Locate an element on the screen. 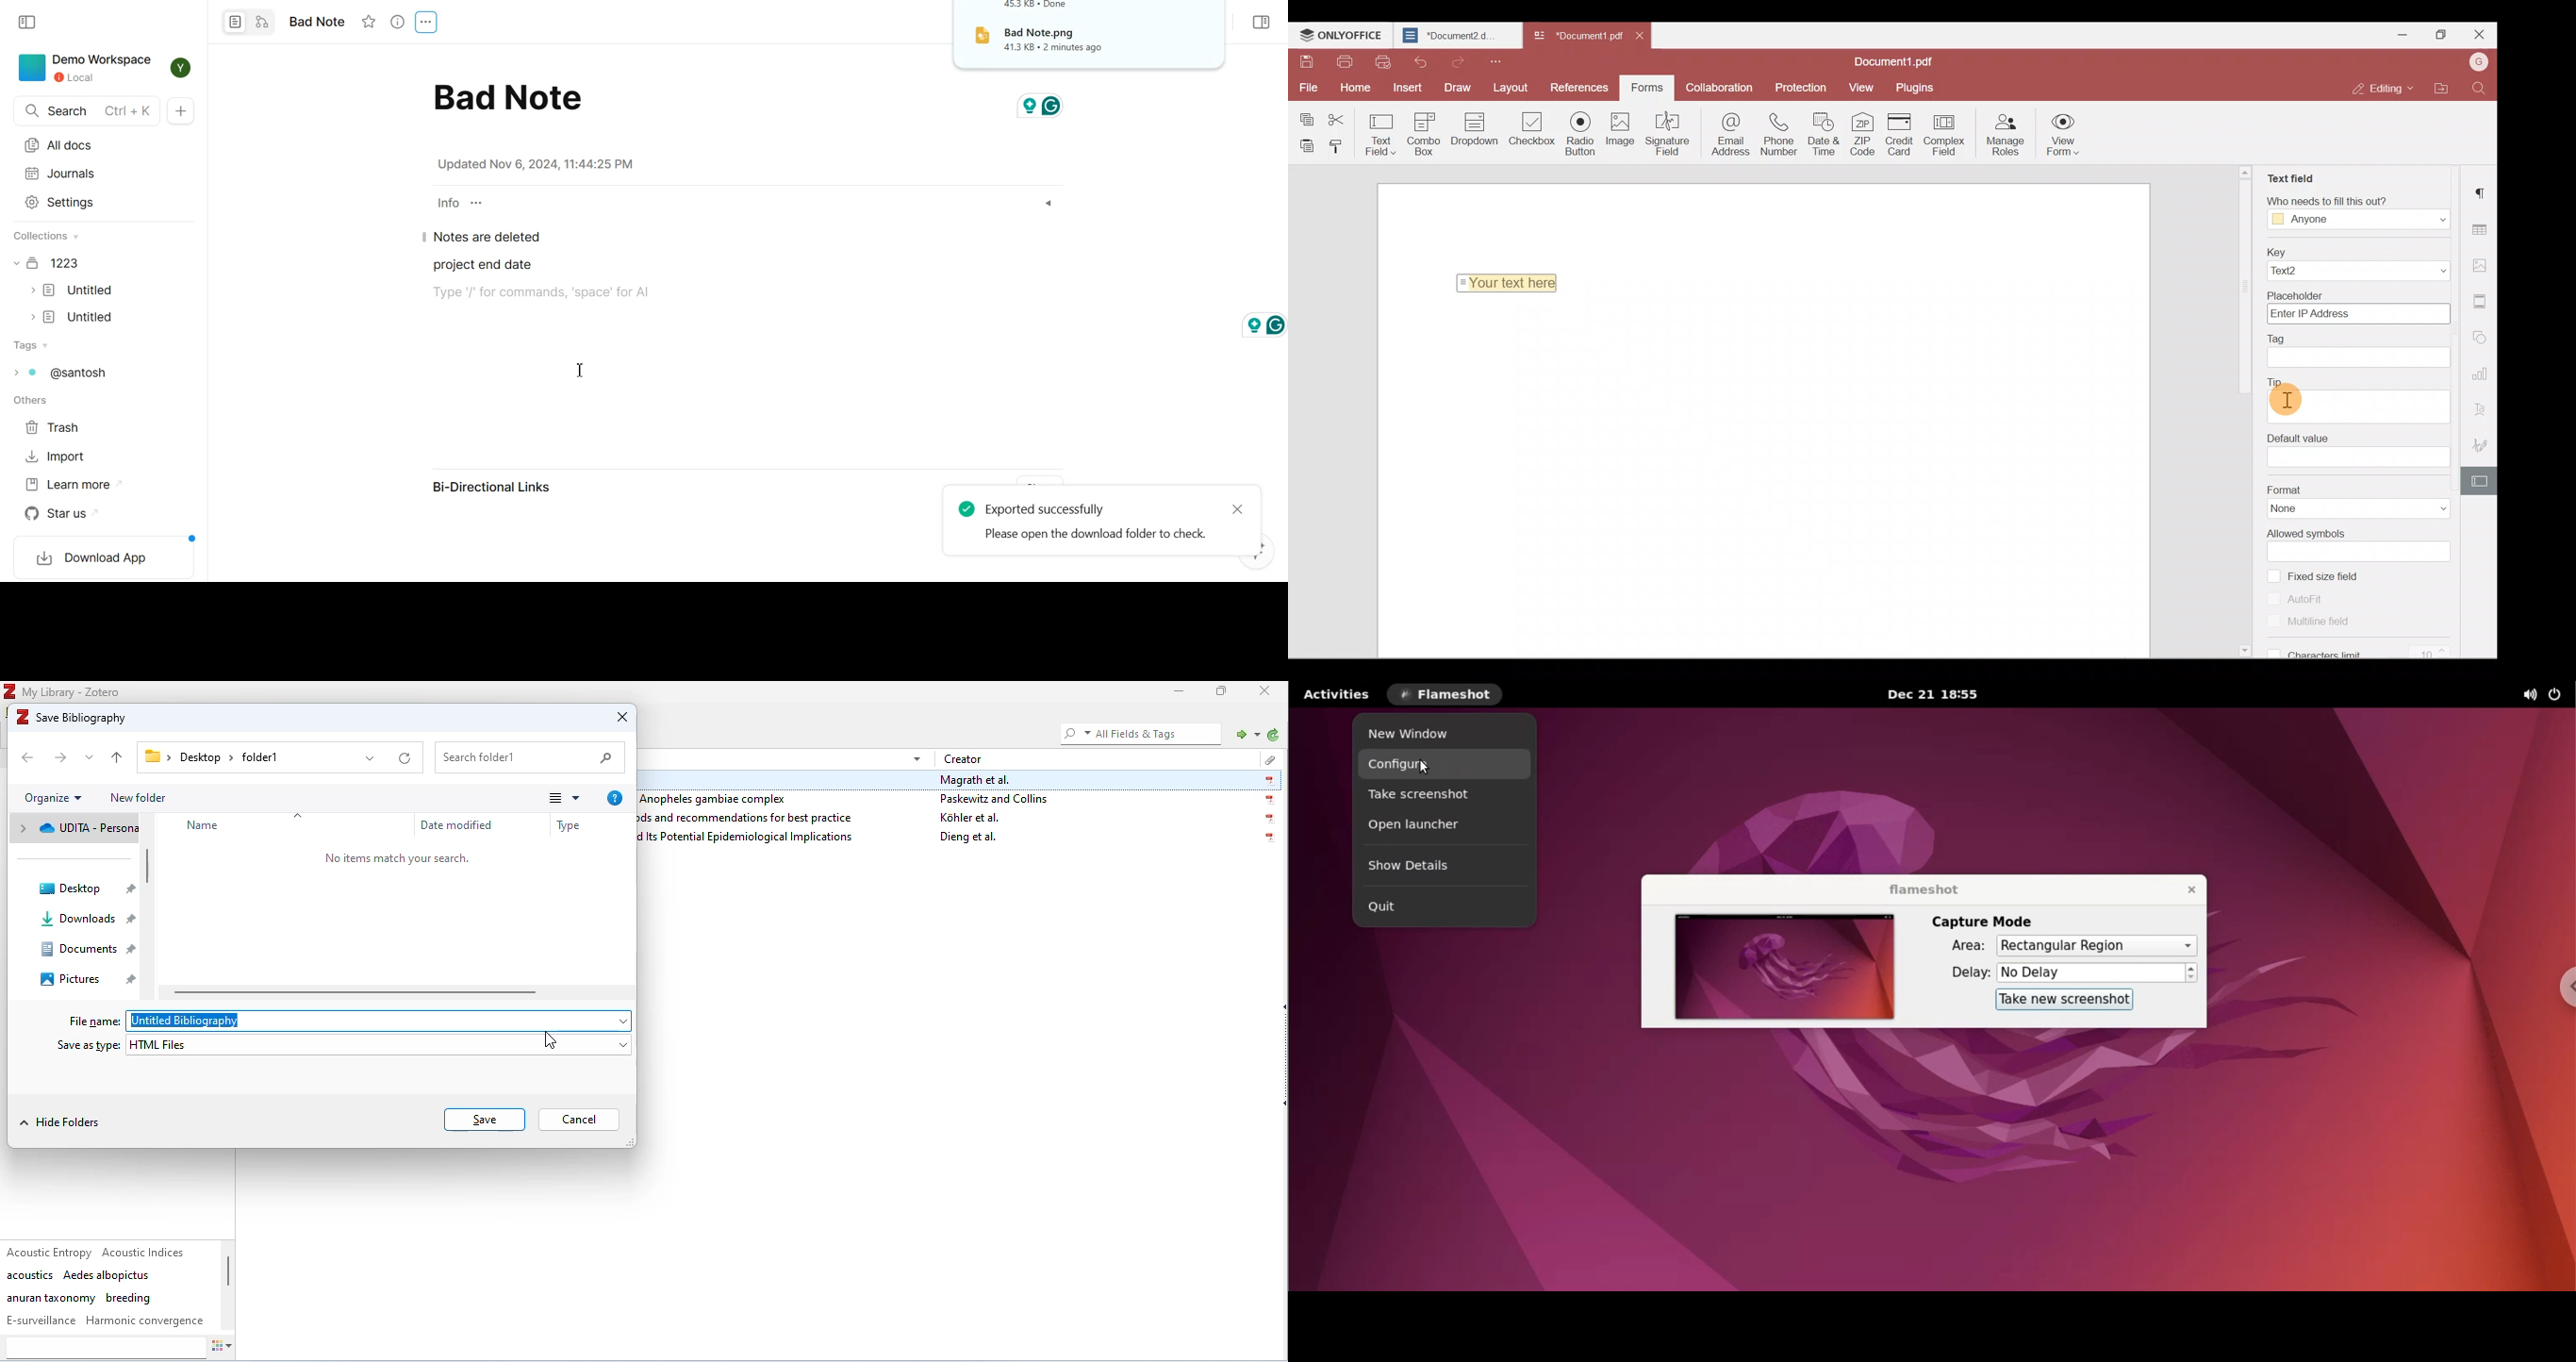 The image size is (2576, 1372). organize is located at coordinates (55, 797).